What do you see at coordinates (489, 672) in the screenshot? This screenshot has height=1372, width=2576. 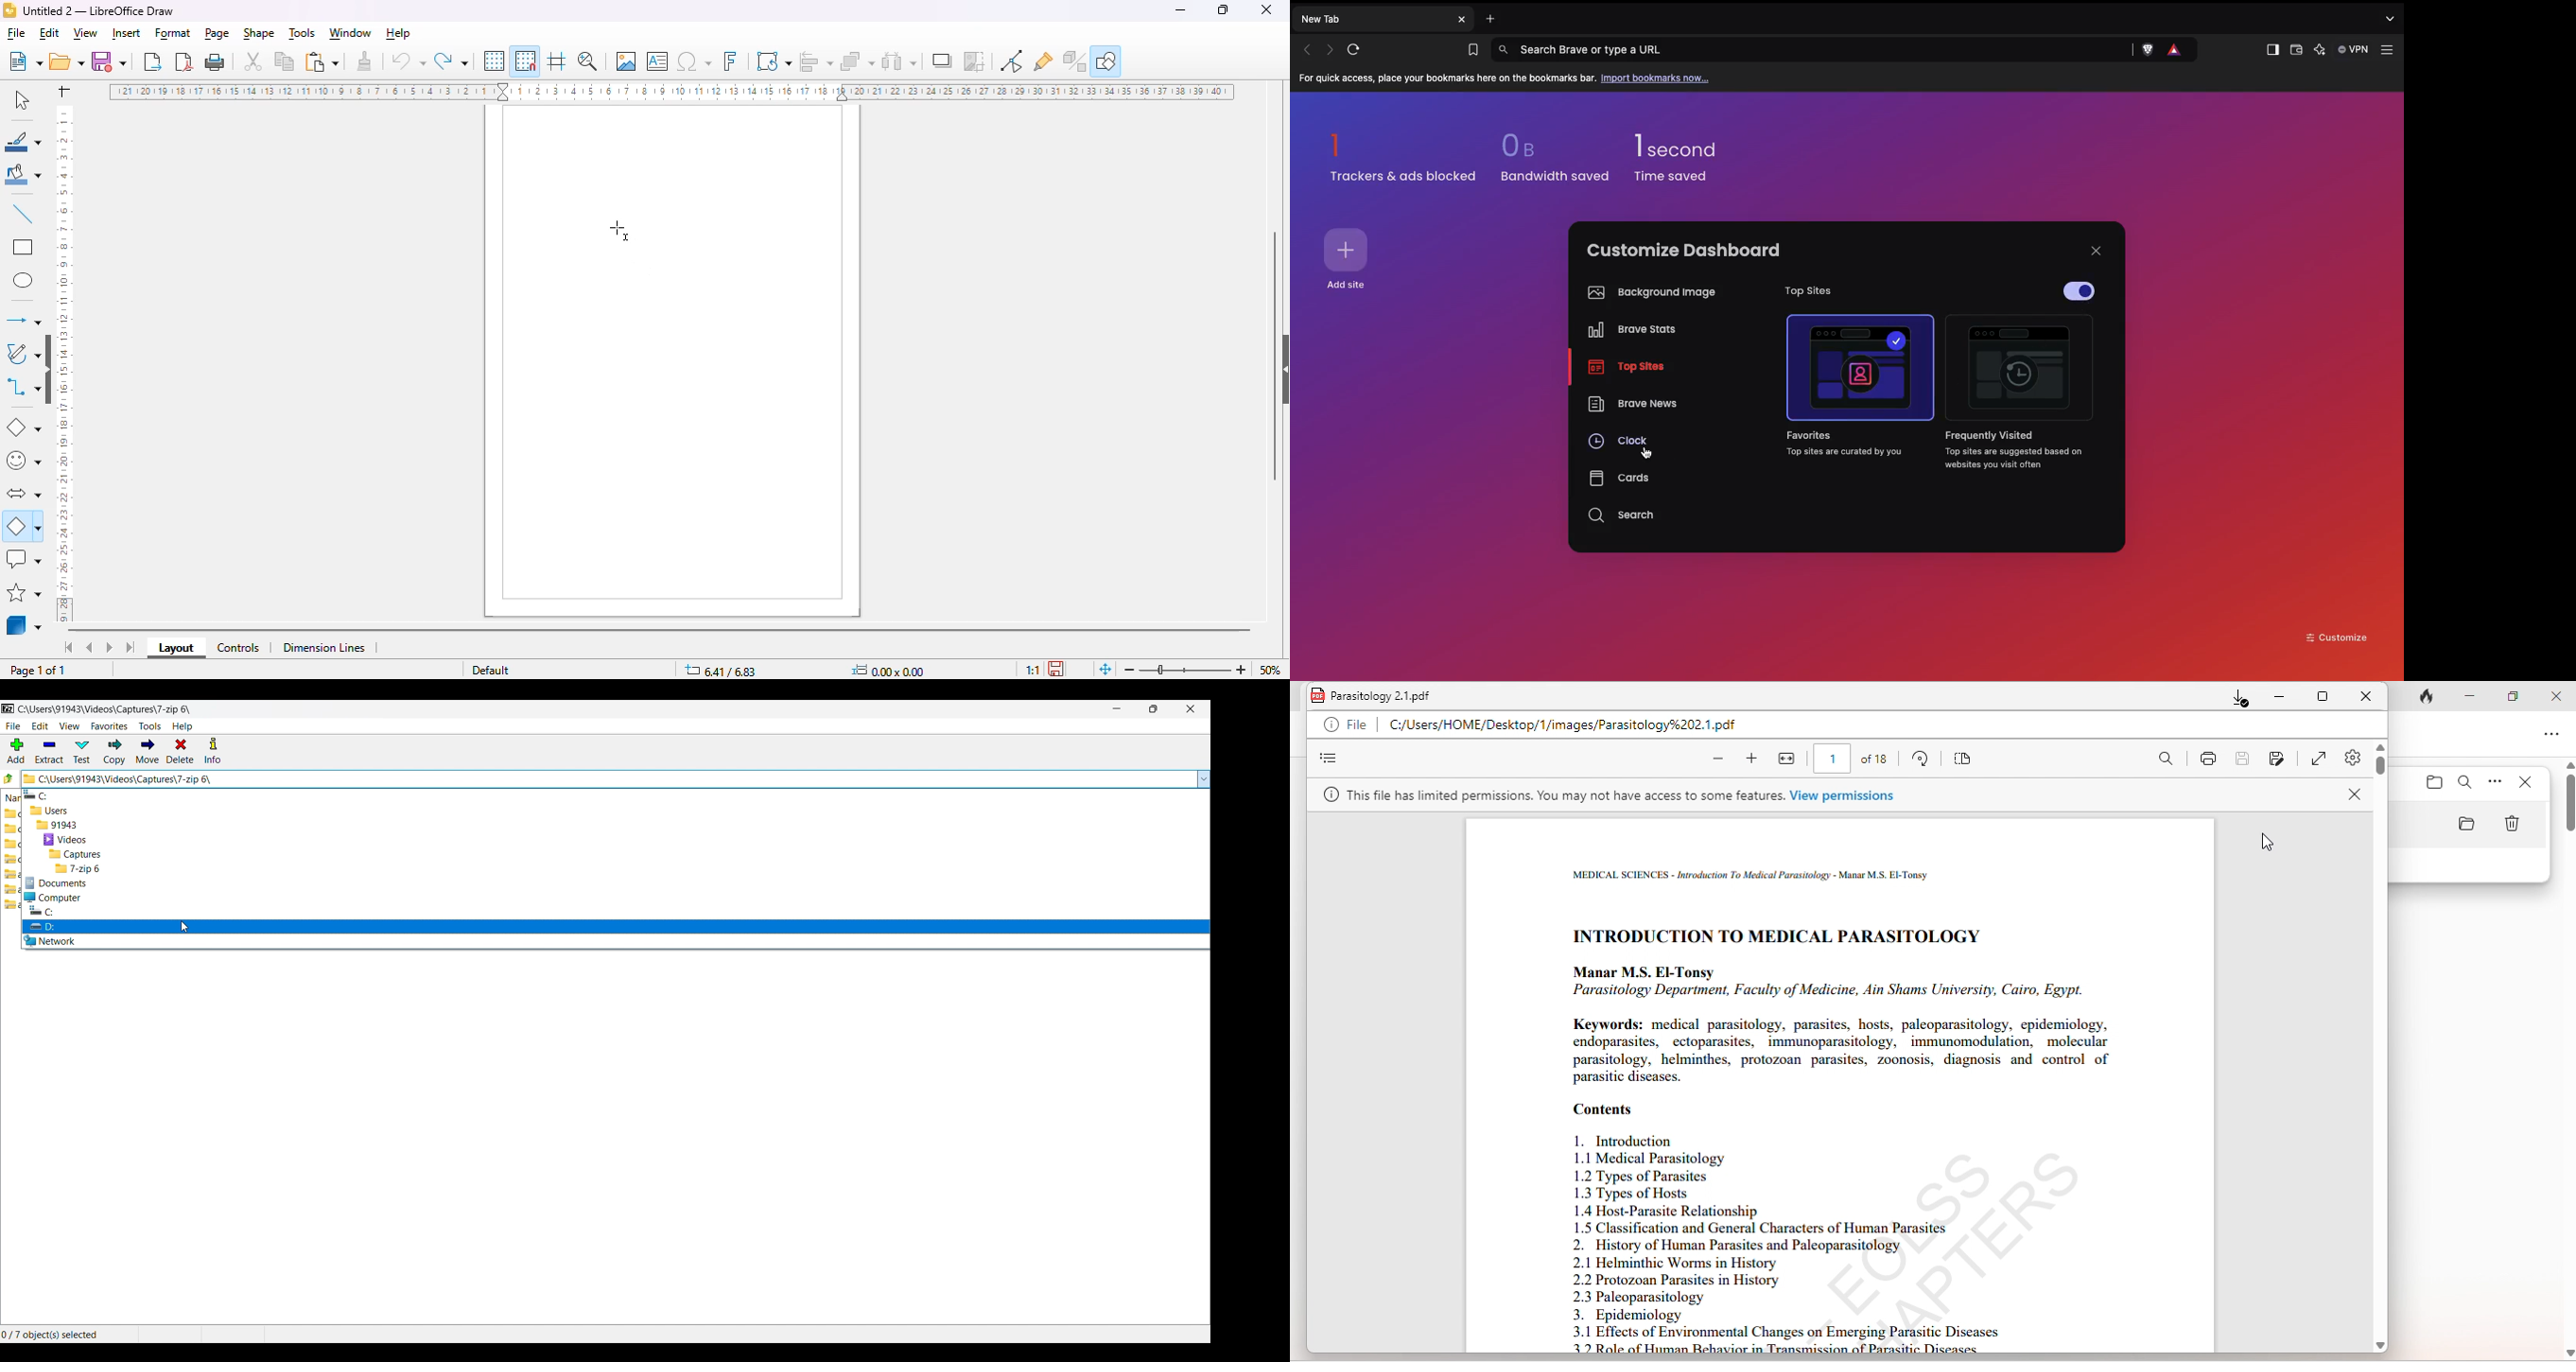 I see `slide master name` at bounding box center [489, 672].